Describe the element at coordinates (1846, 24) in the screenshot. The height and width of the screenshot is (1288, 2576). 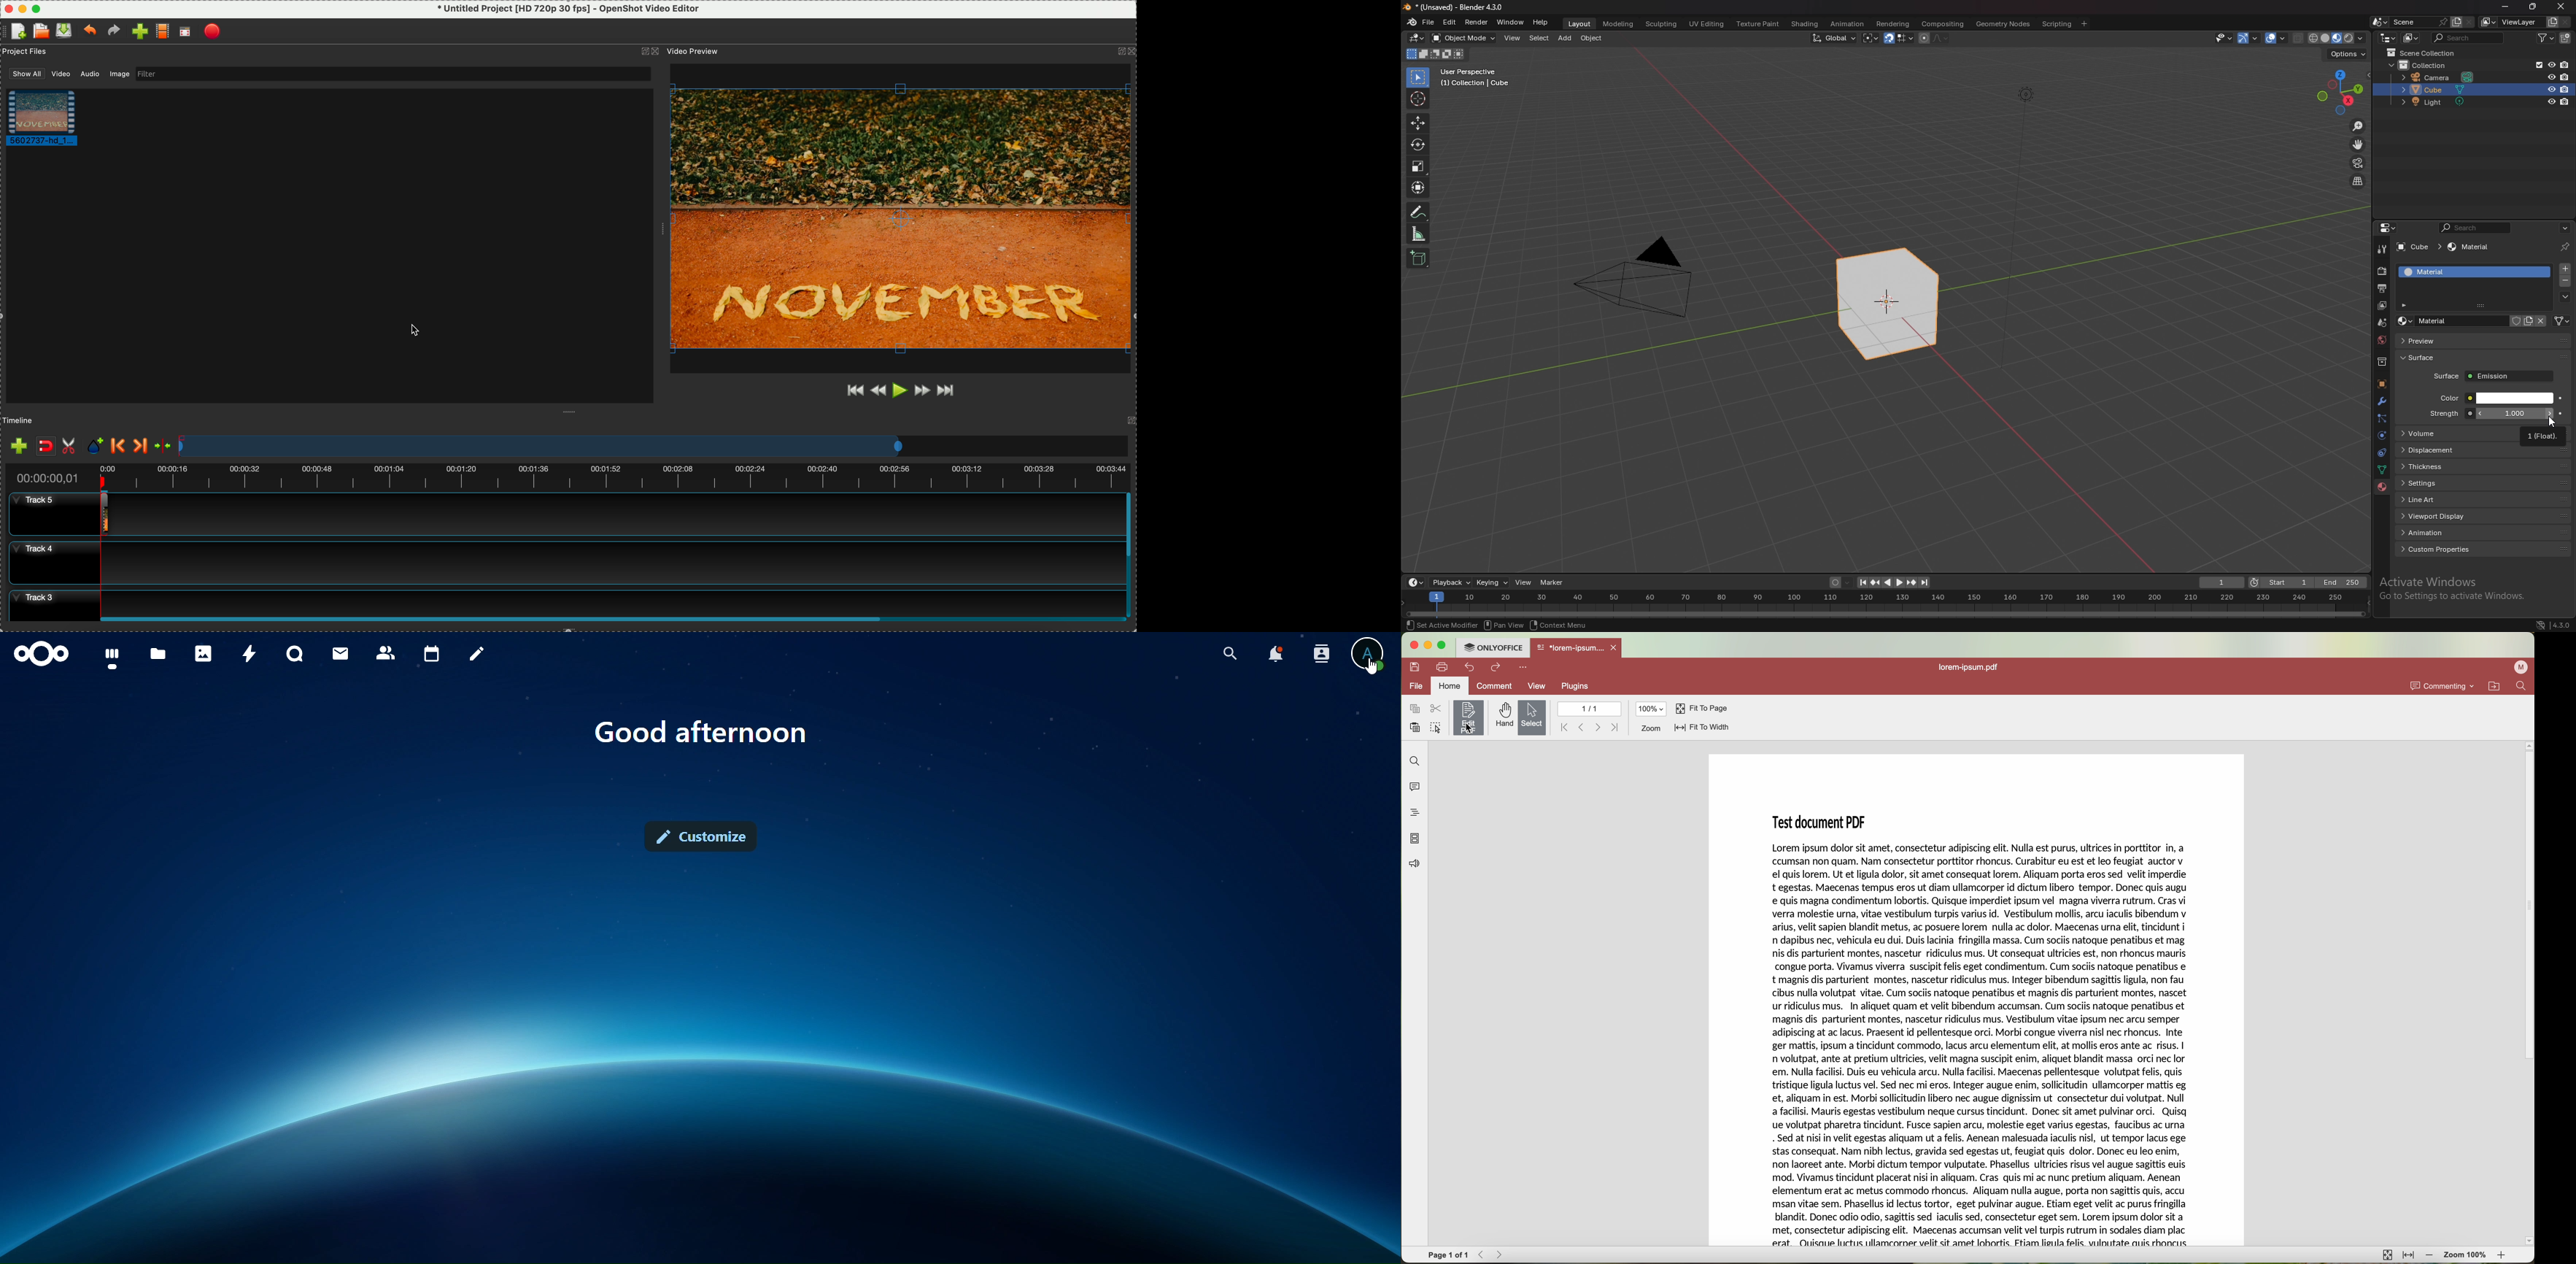
I see `animation` at that location.